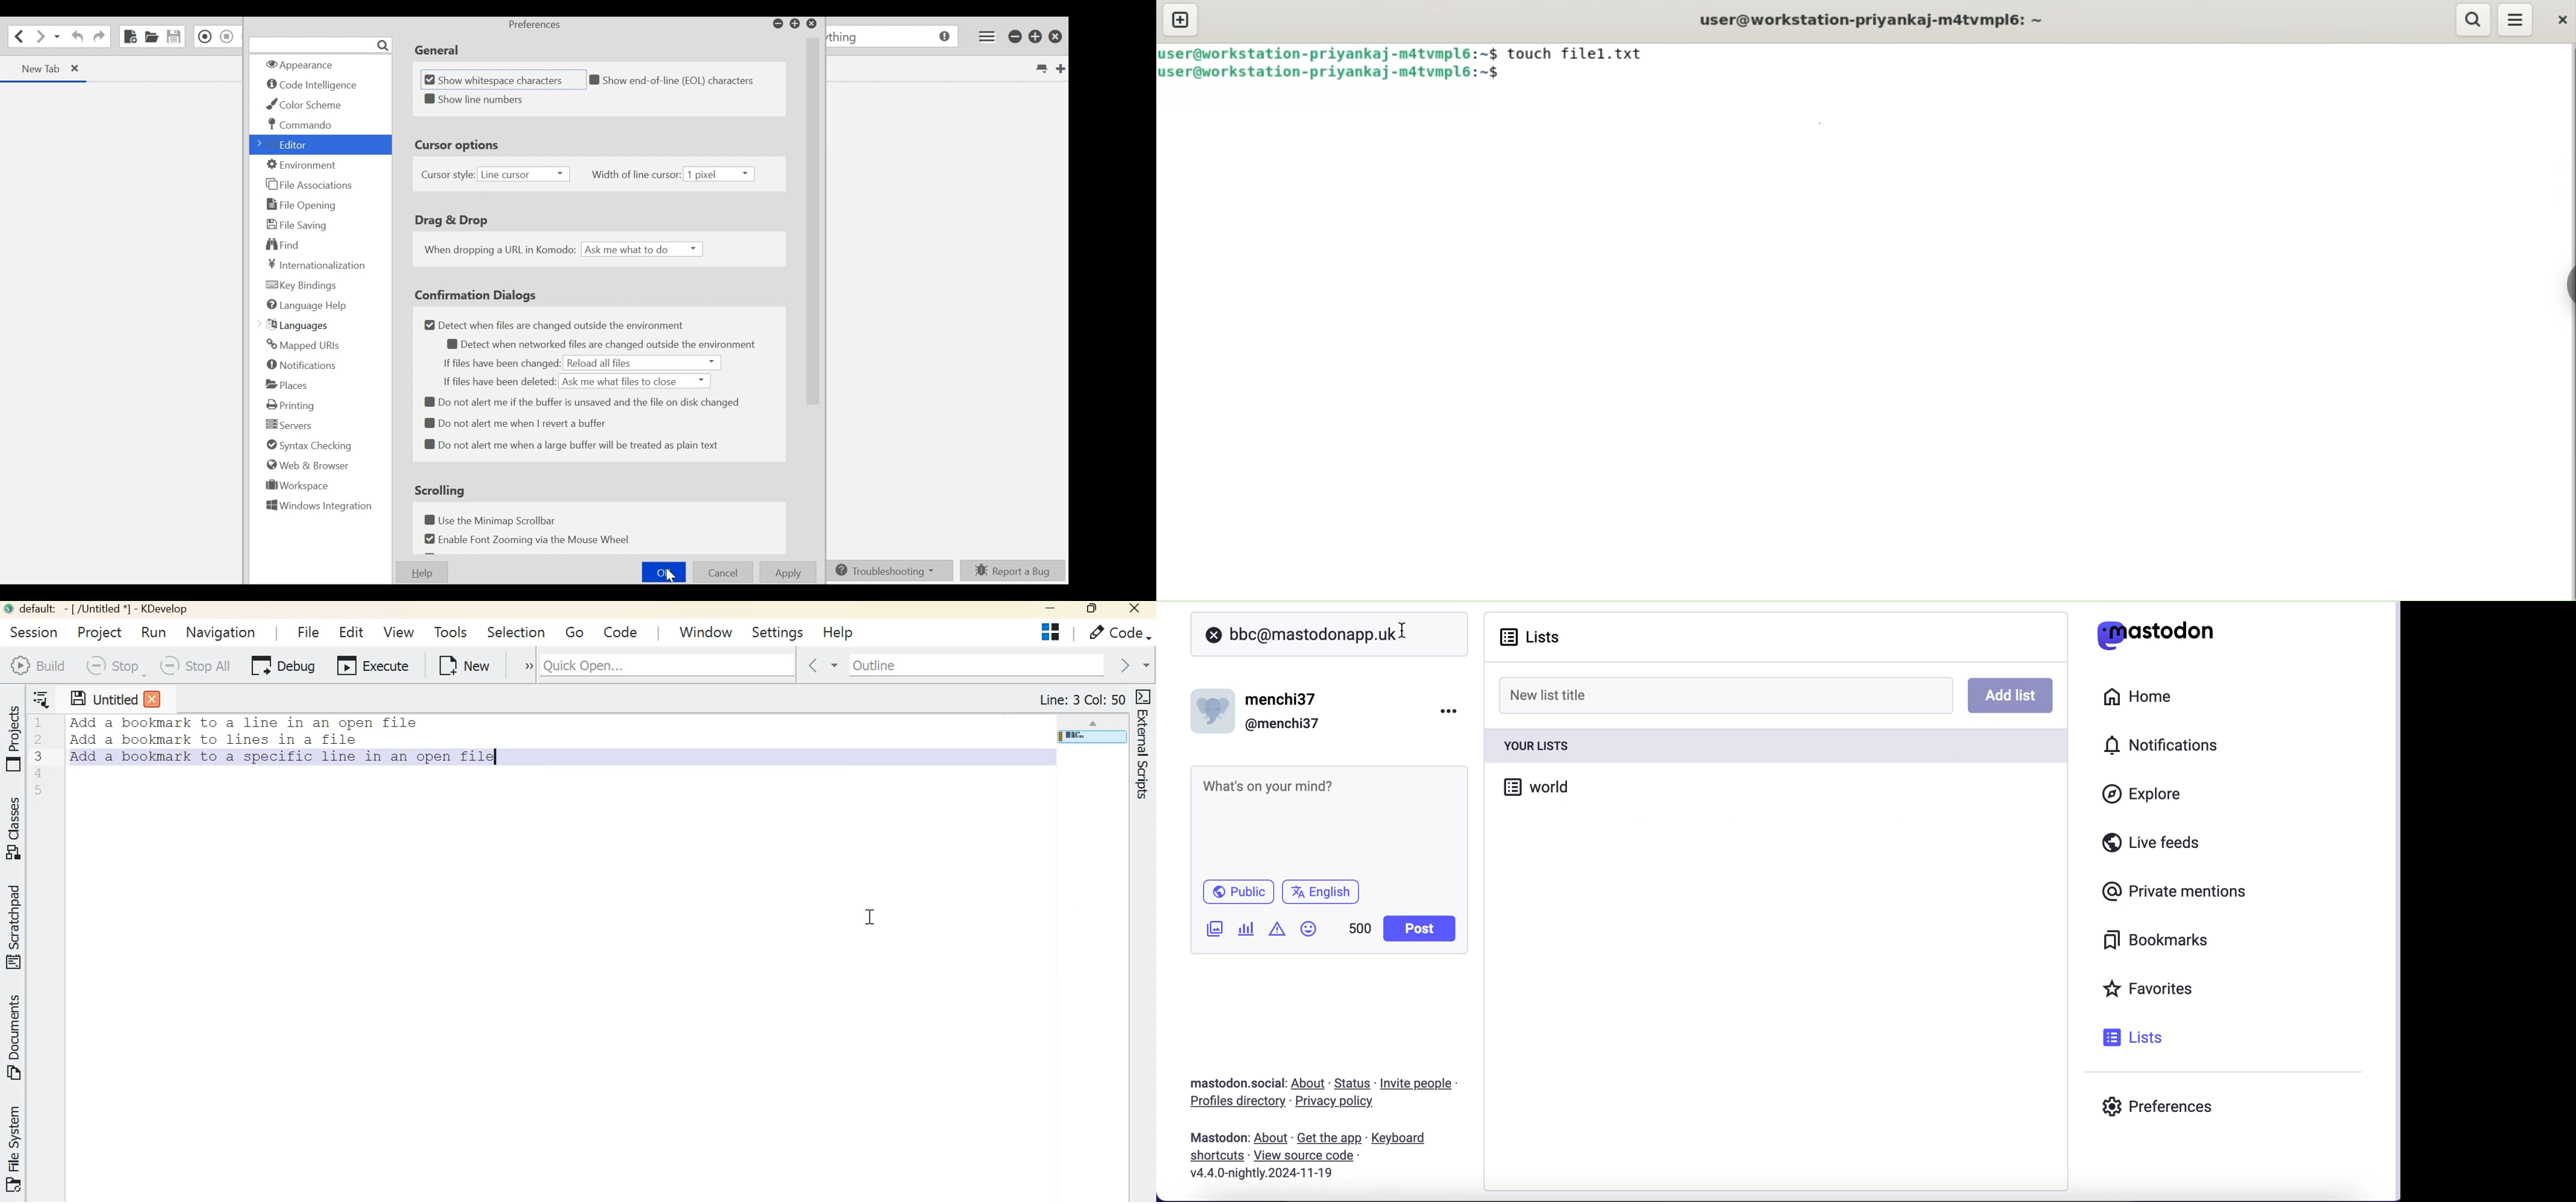 This screenshot has height=1204, width=2576. What do you see at coordinates (547, 324) in the screenshot?
I see `Detect when files are changed outside the environment` at bounding box center [547, 324].